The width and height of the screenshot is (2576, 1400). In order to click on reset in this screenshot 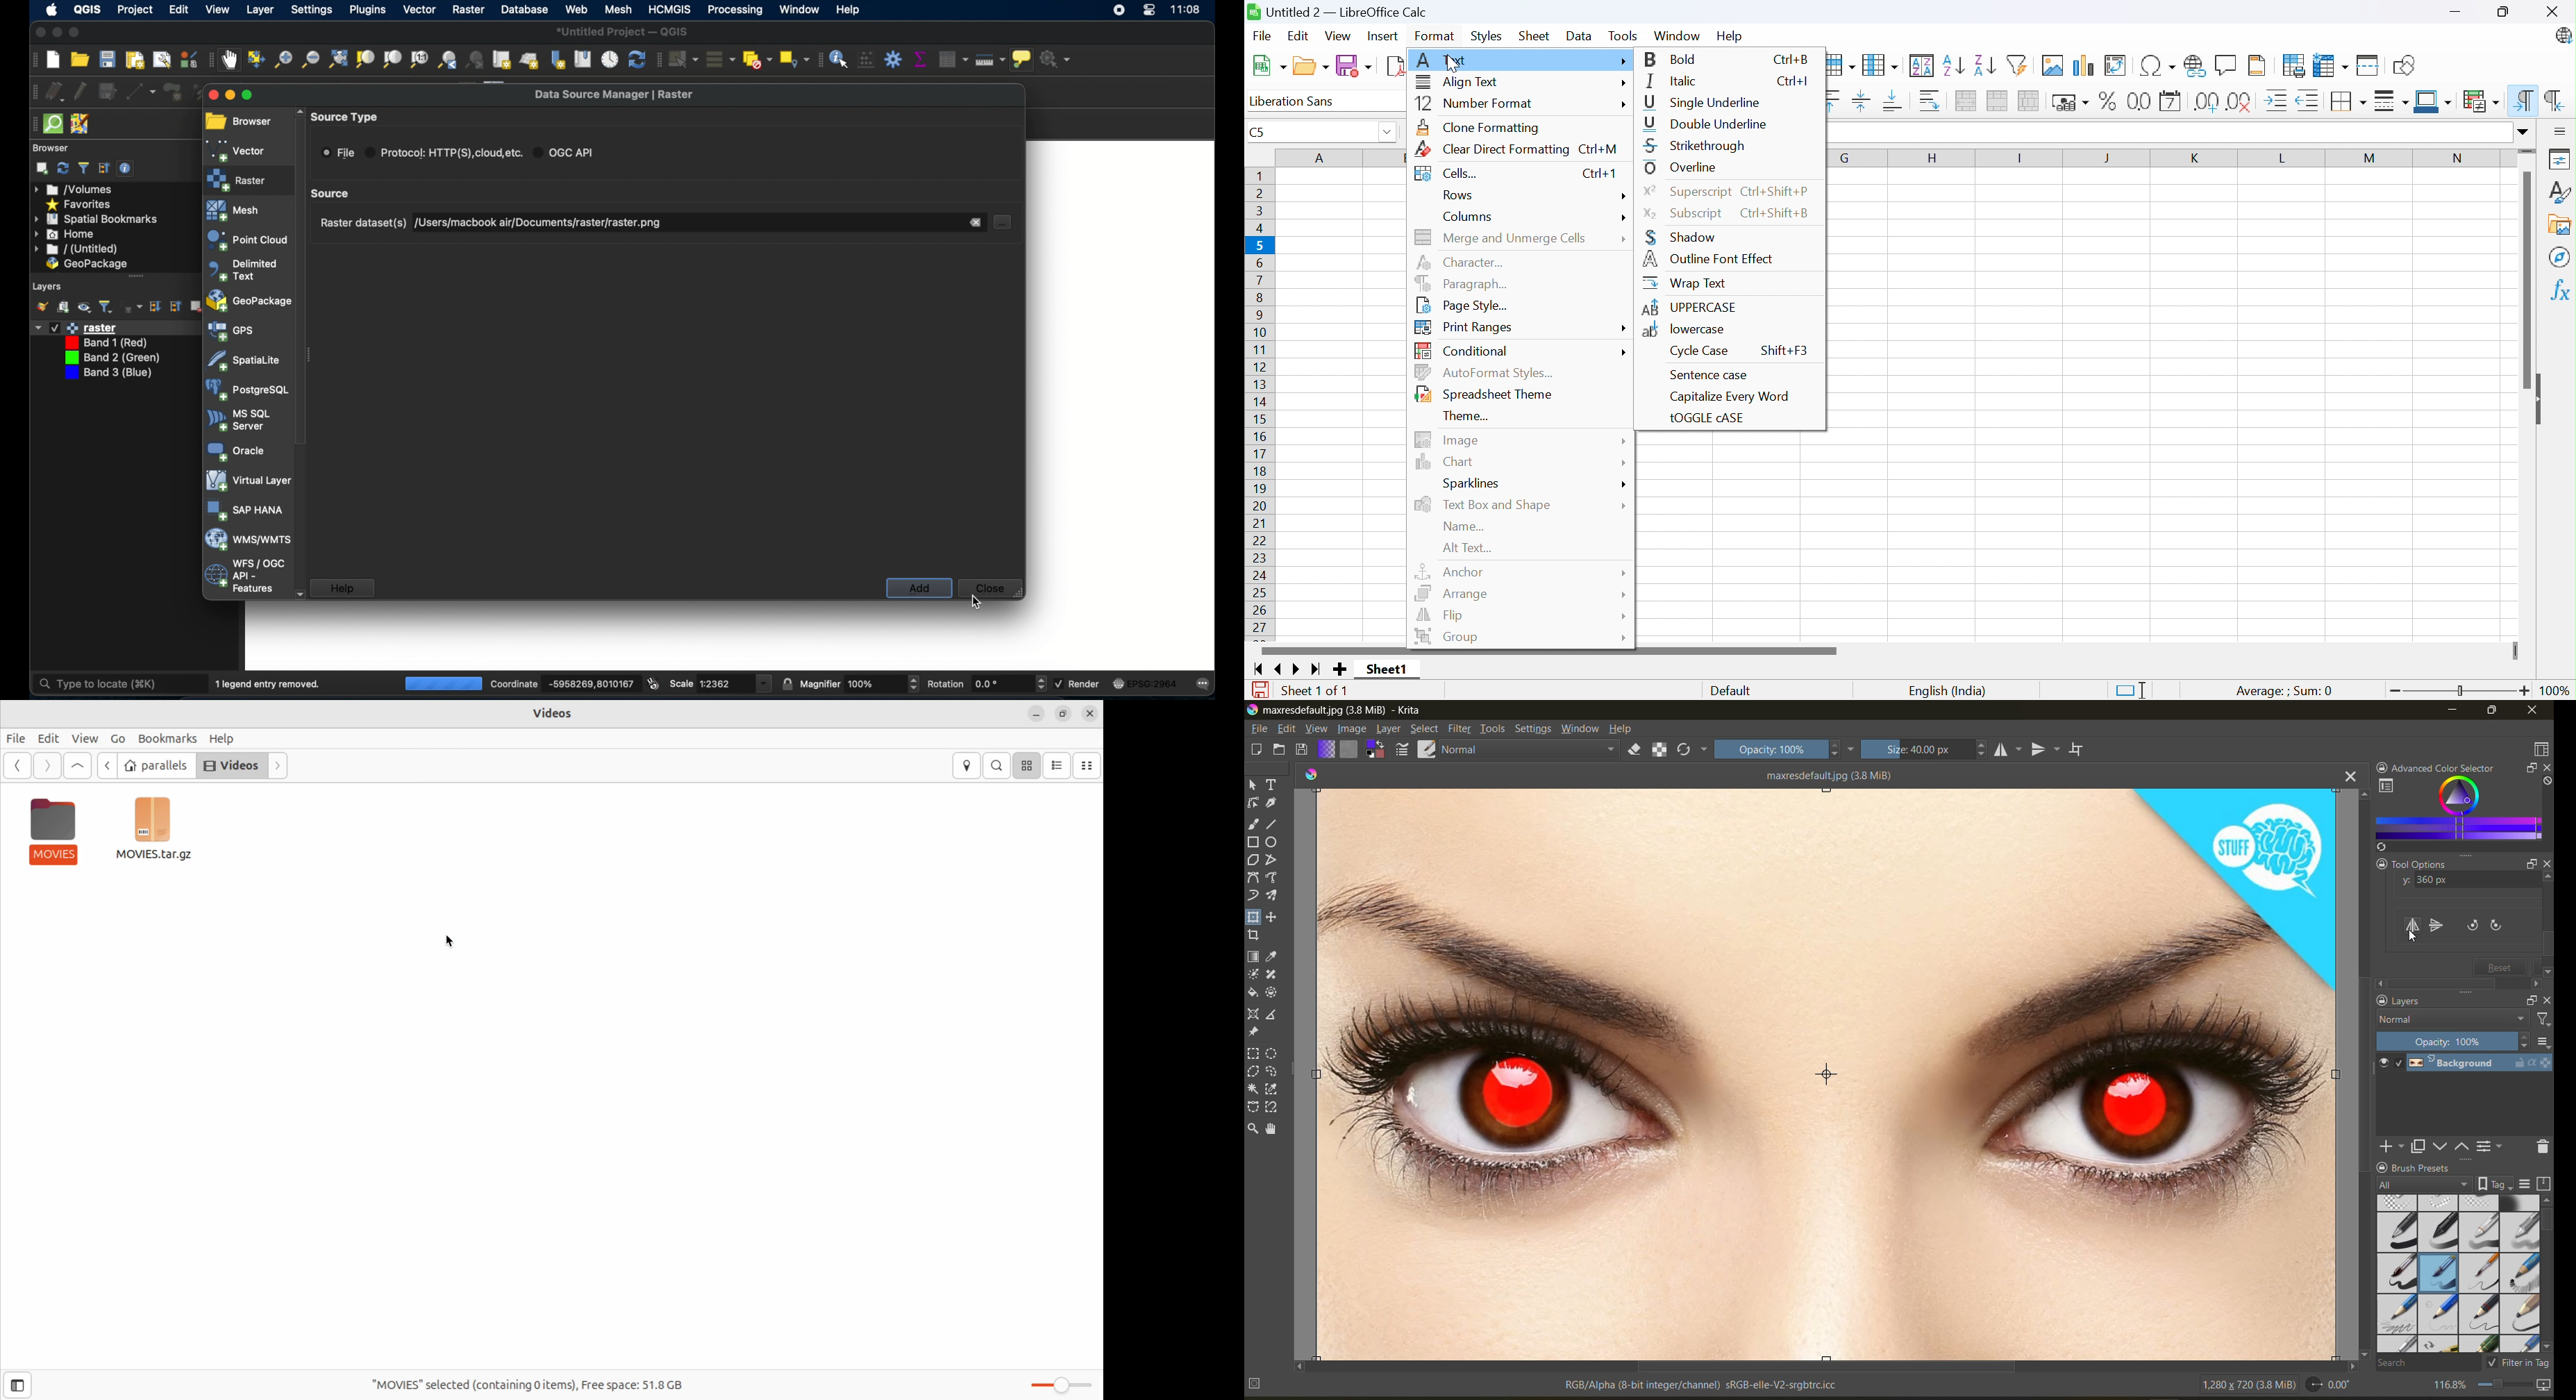, I will do `click(2501, 965)`.